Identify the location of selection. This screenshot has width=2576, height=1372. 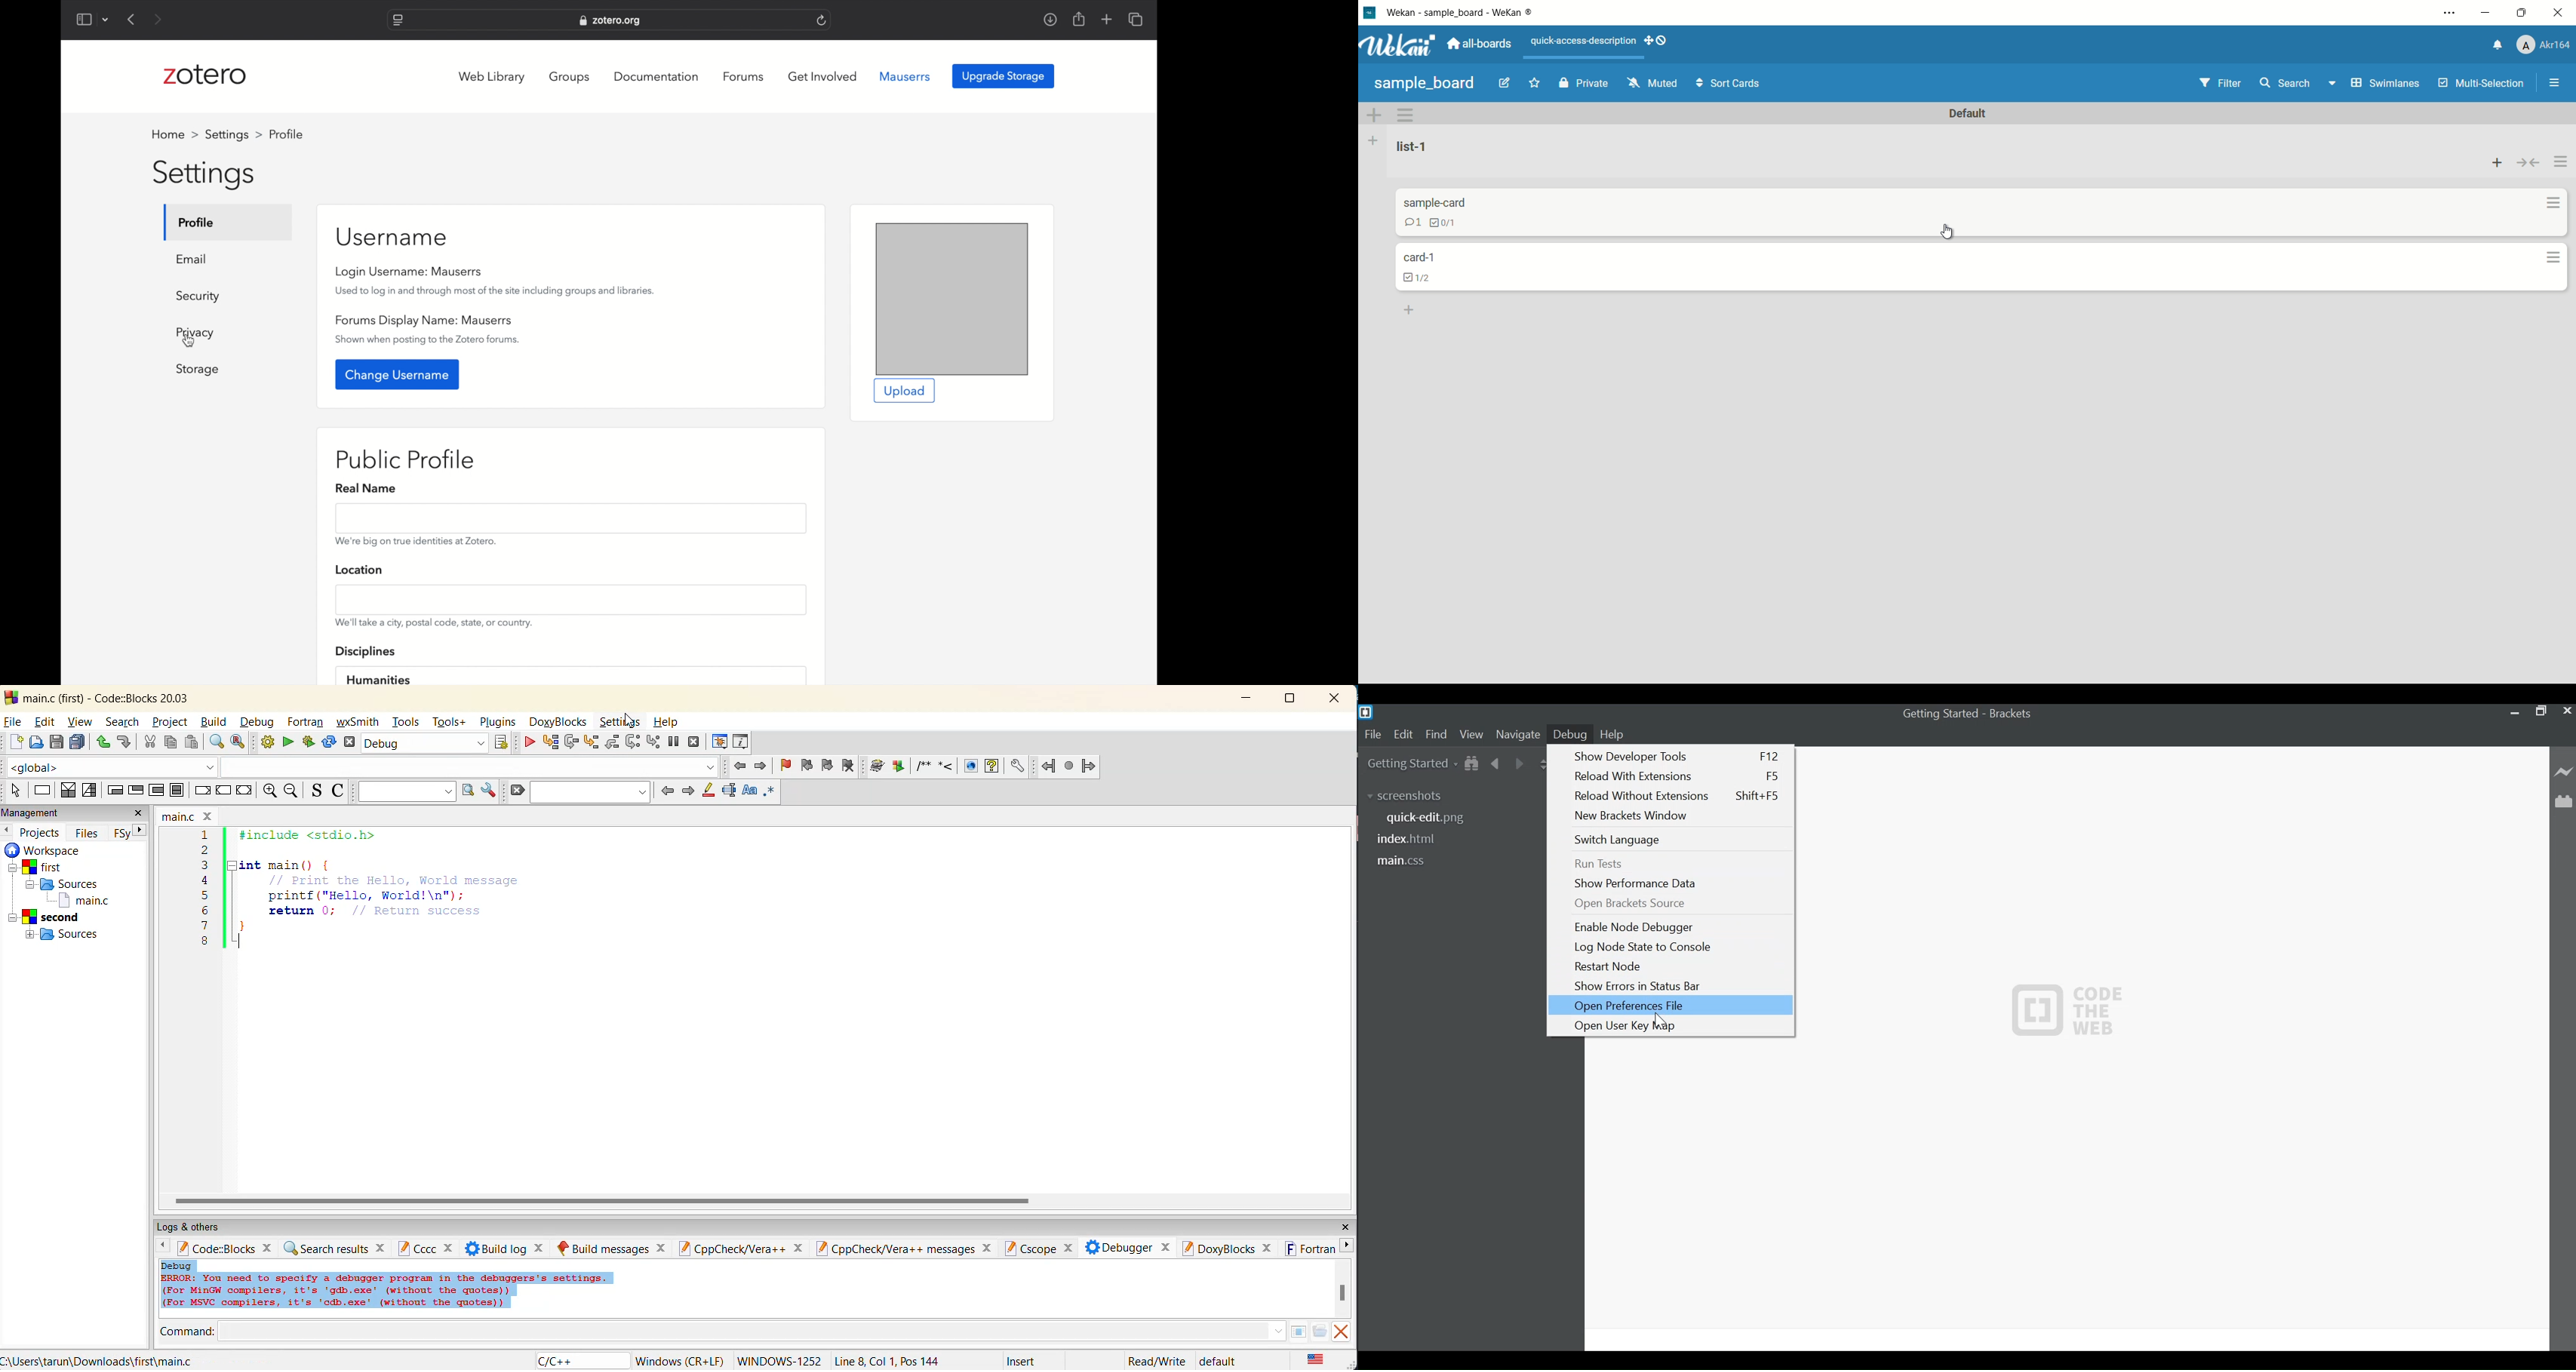
(88, 791).